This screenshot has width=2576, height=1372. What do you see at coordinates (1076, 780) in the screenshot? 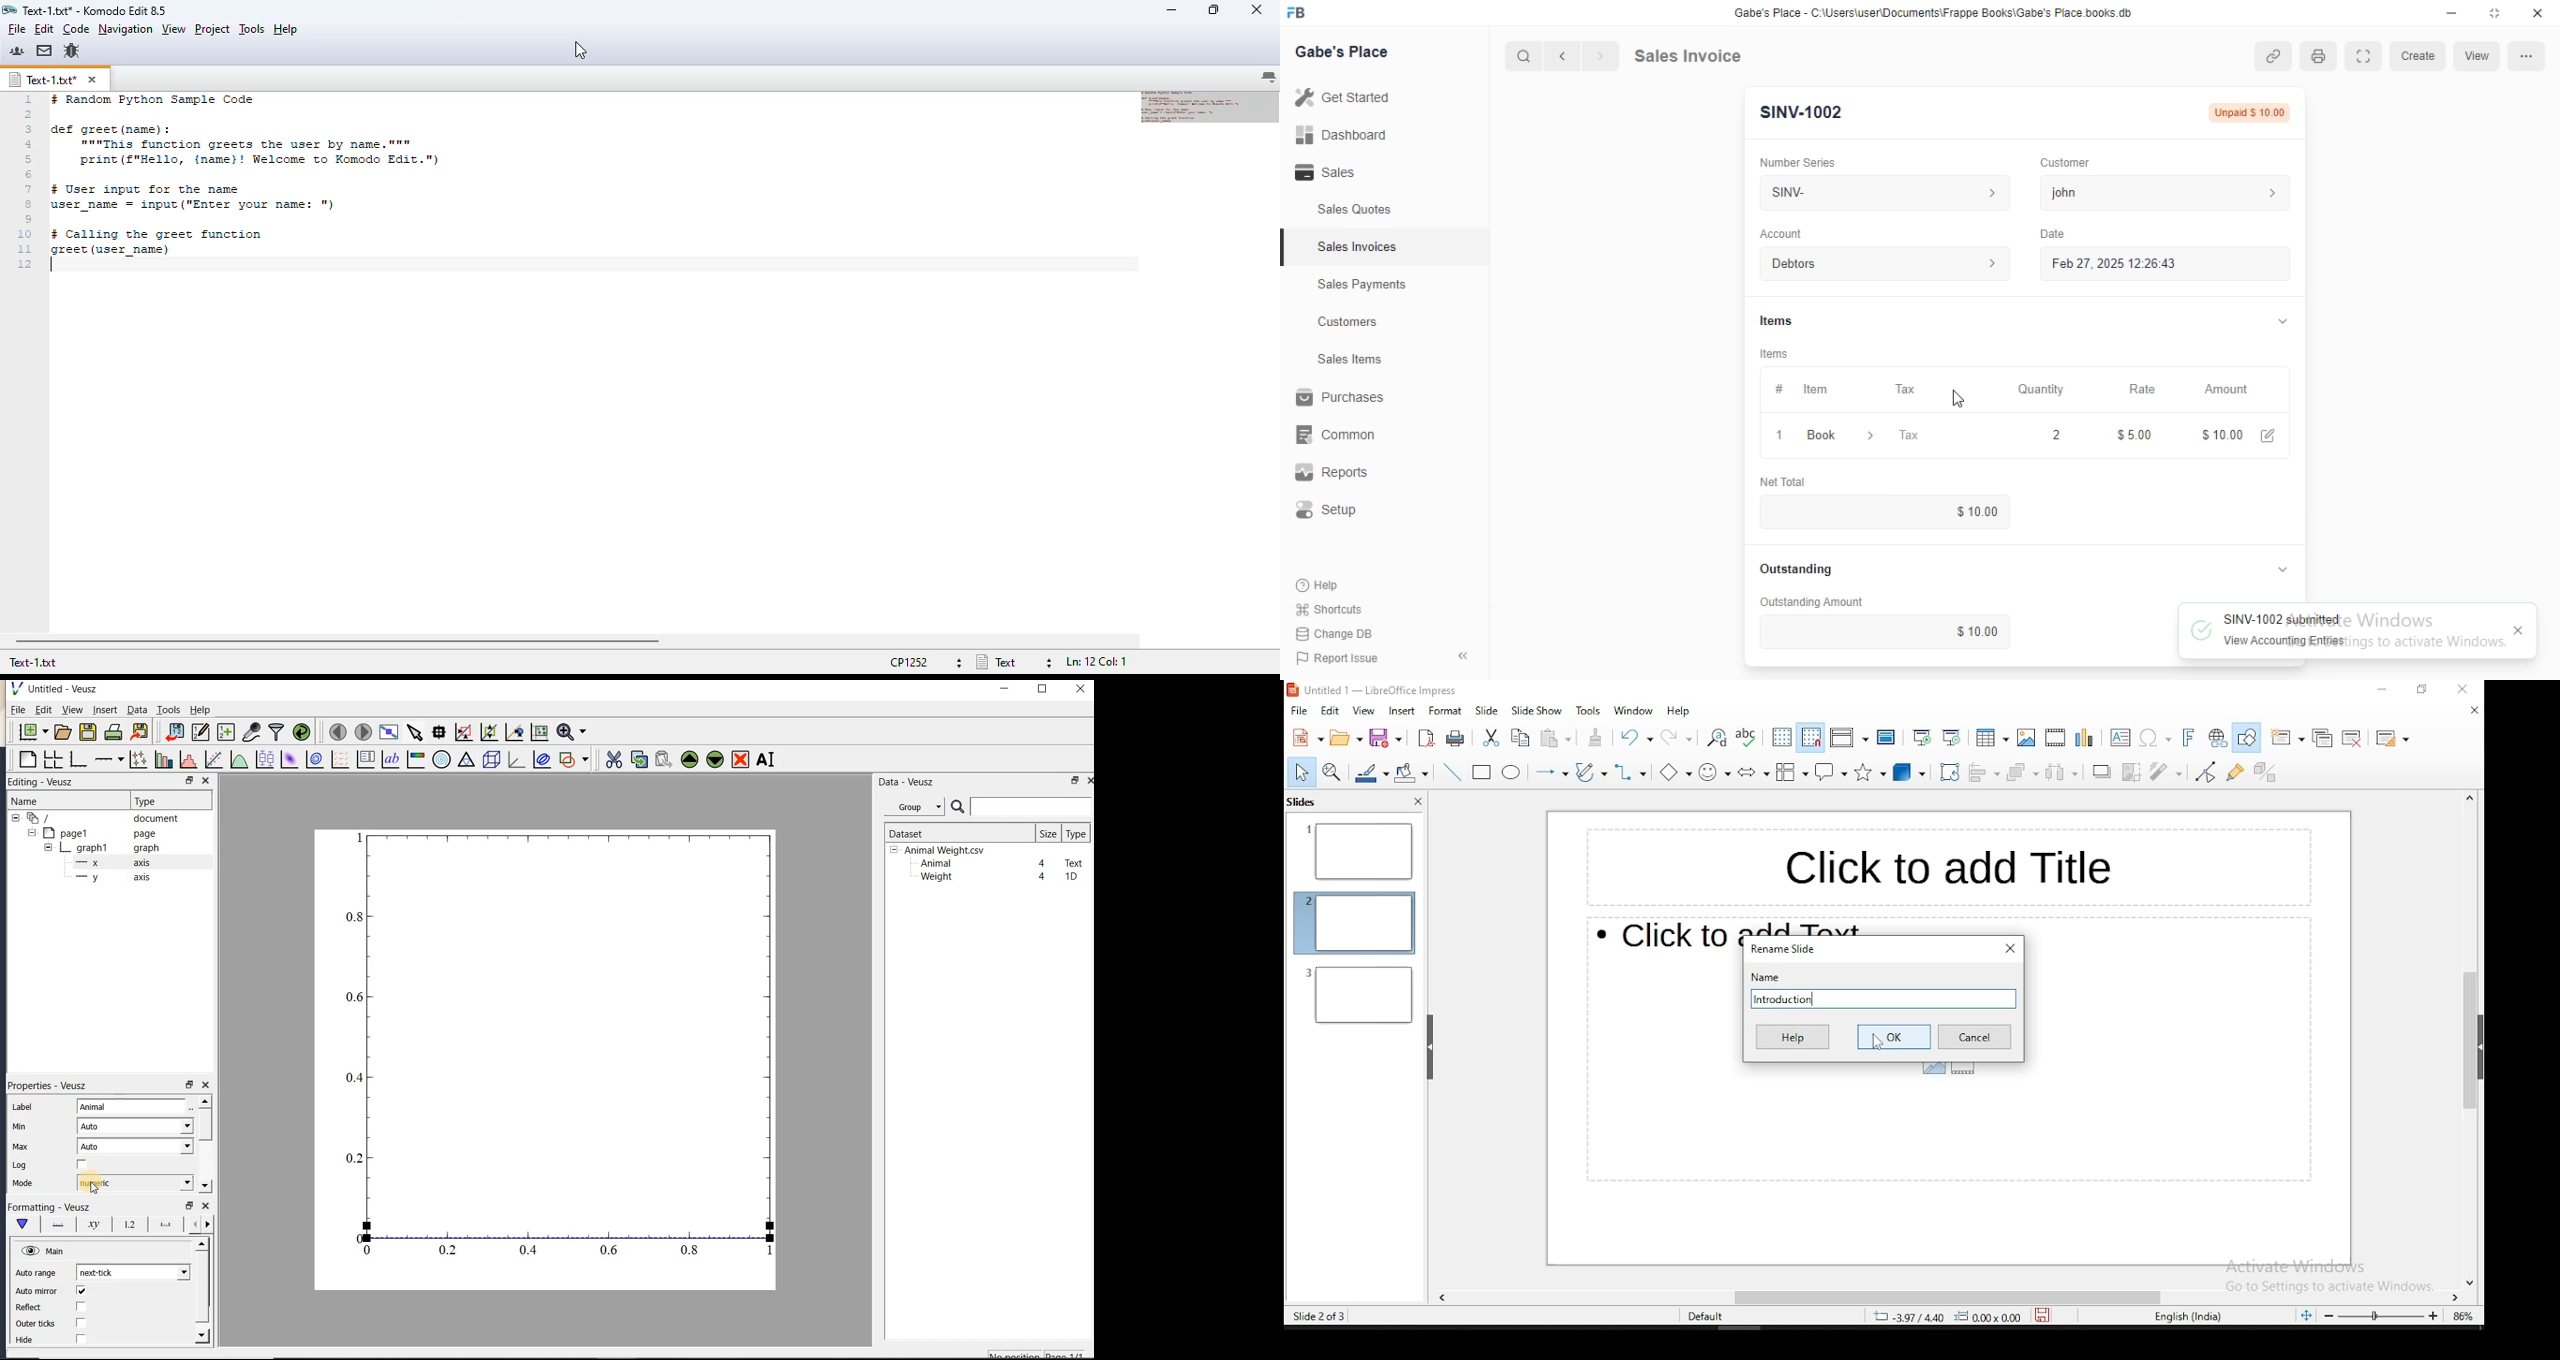
I see `restore` at bounding box center [1076, 780].